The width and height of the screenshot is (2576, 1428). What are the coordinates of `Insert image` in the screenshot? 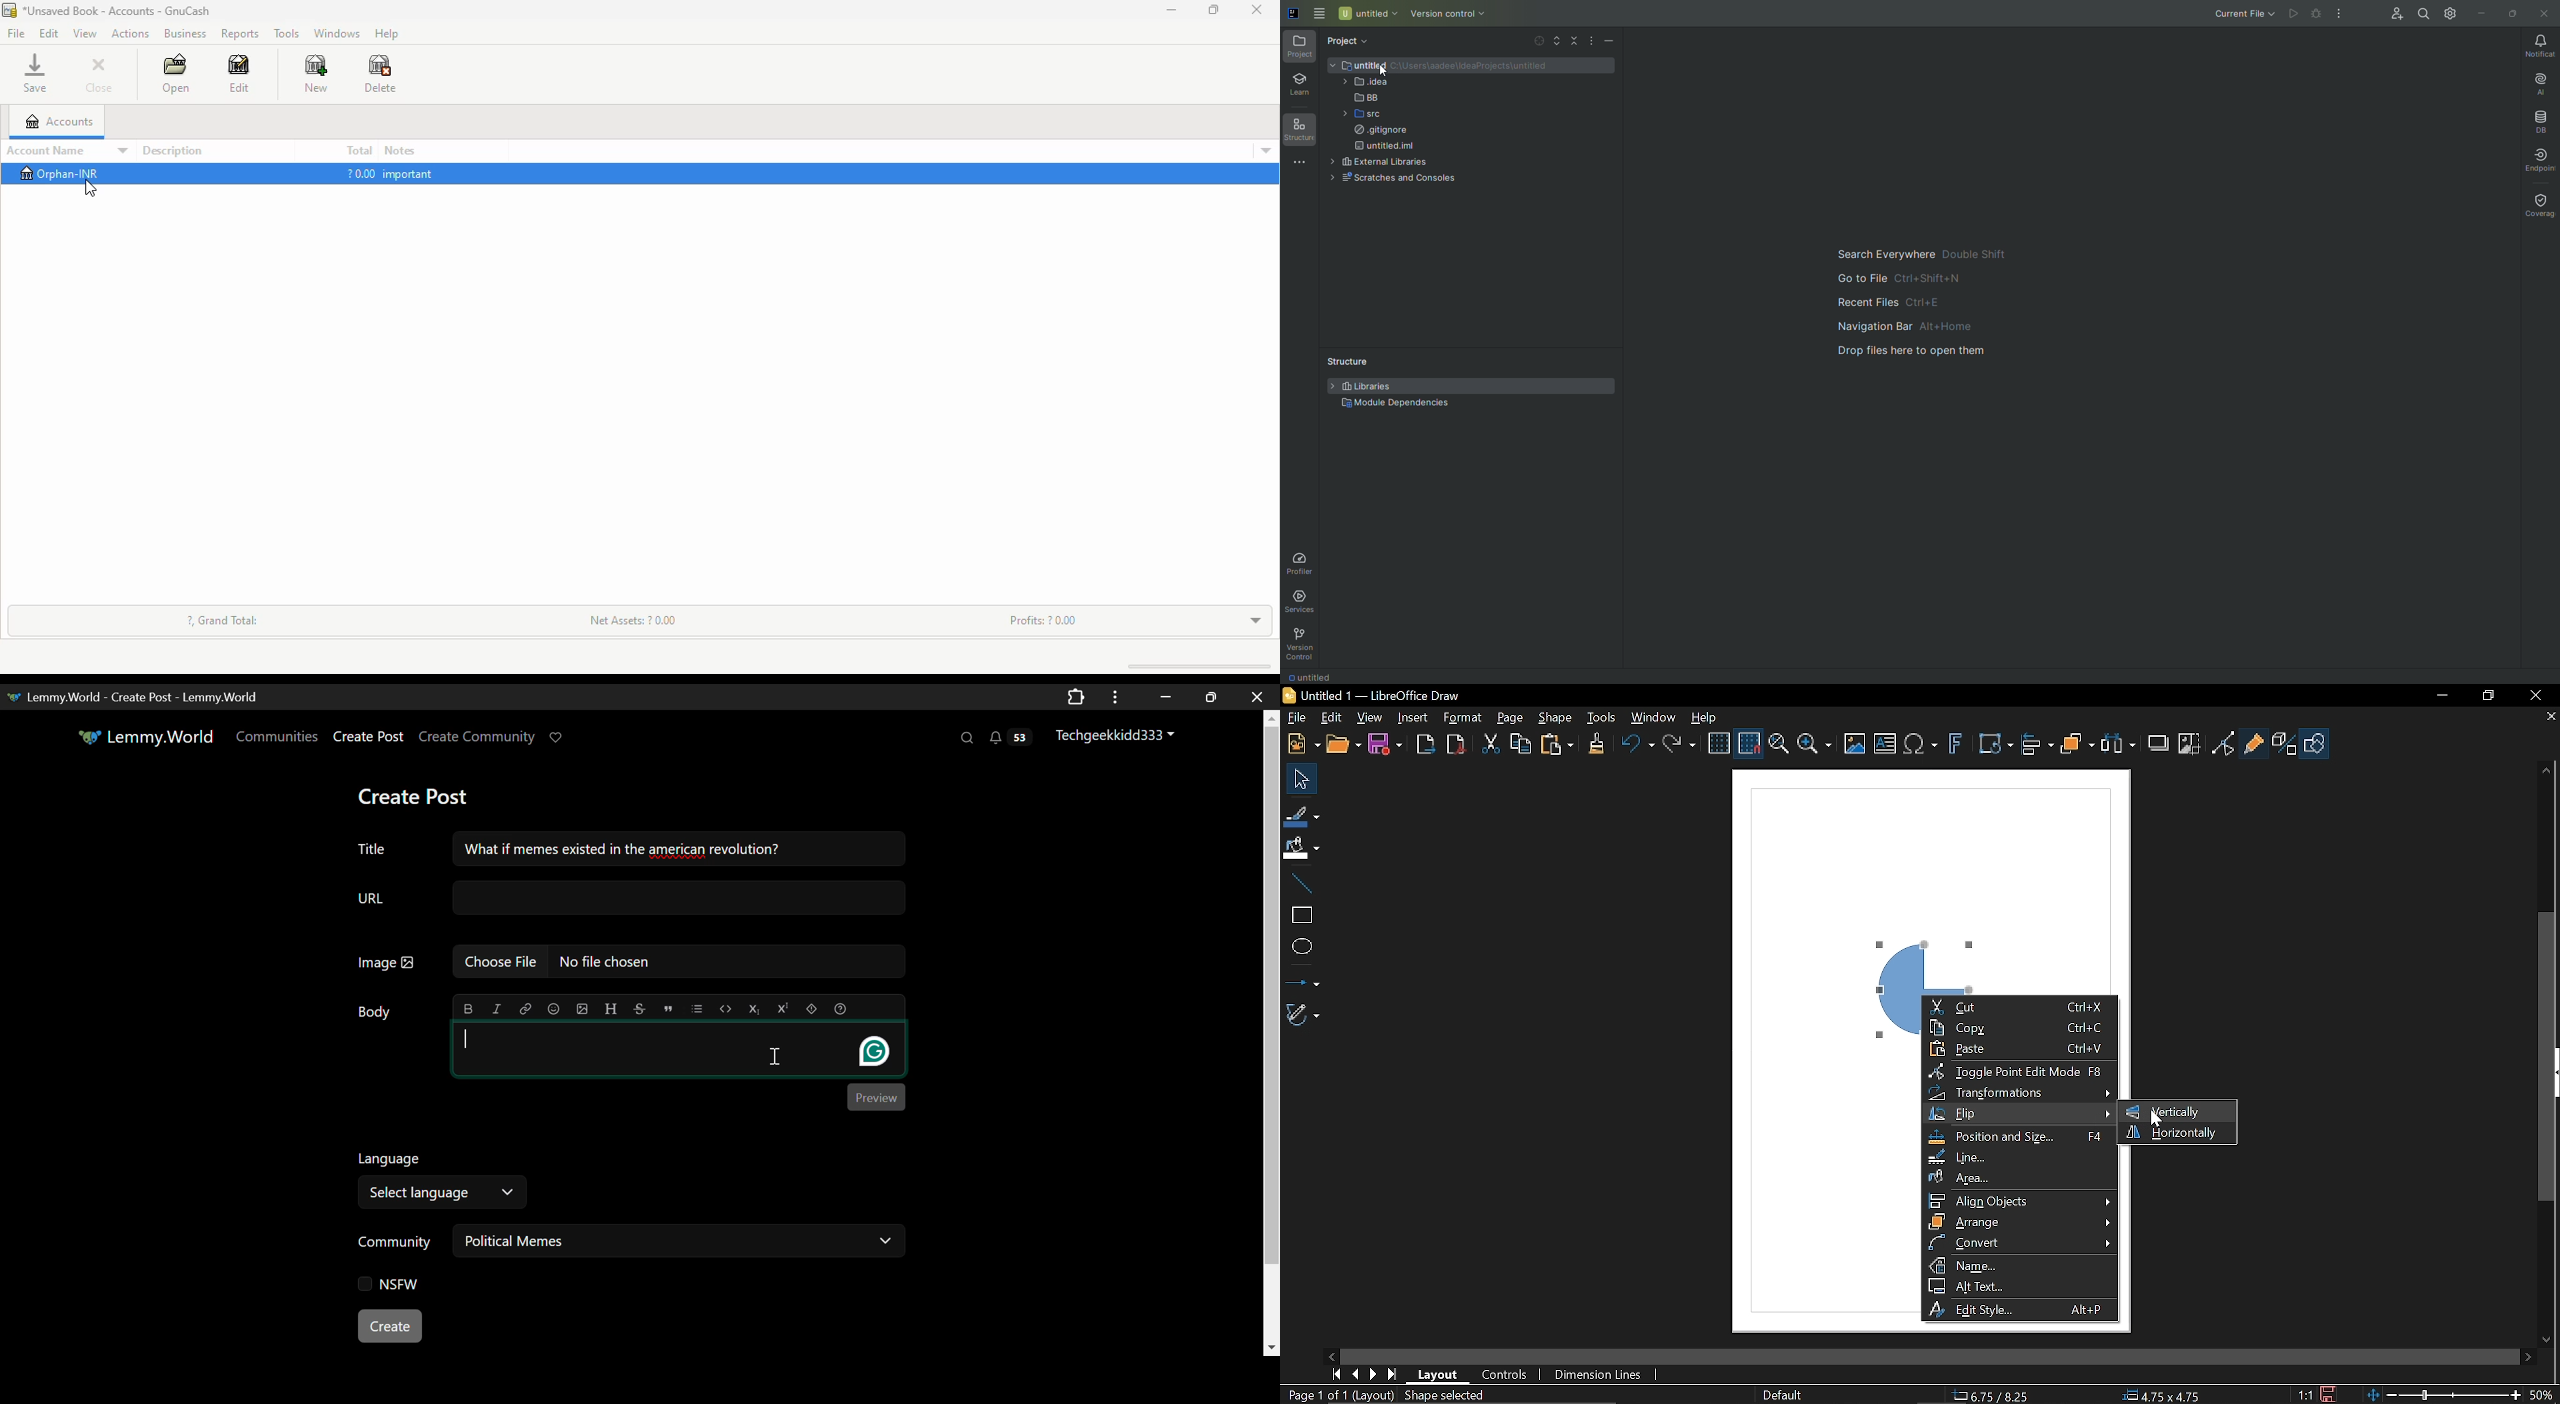 It's located at (1856, 743).